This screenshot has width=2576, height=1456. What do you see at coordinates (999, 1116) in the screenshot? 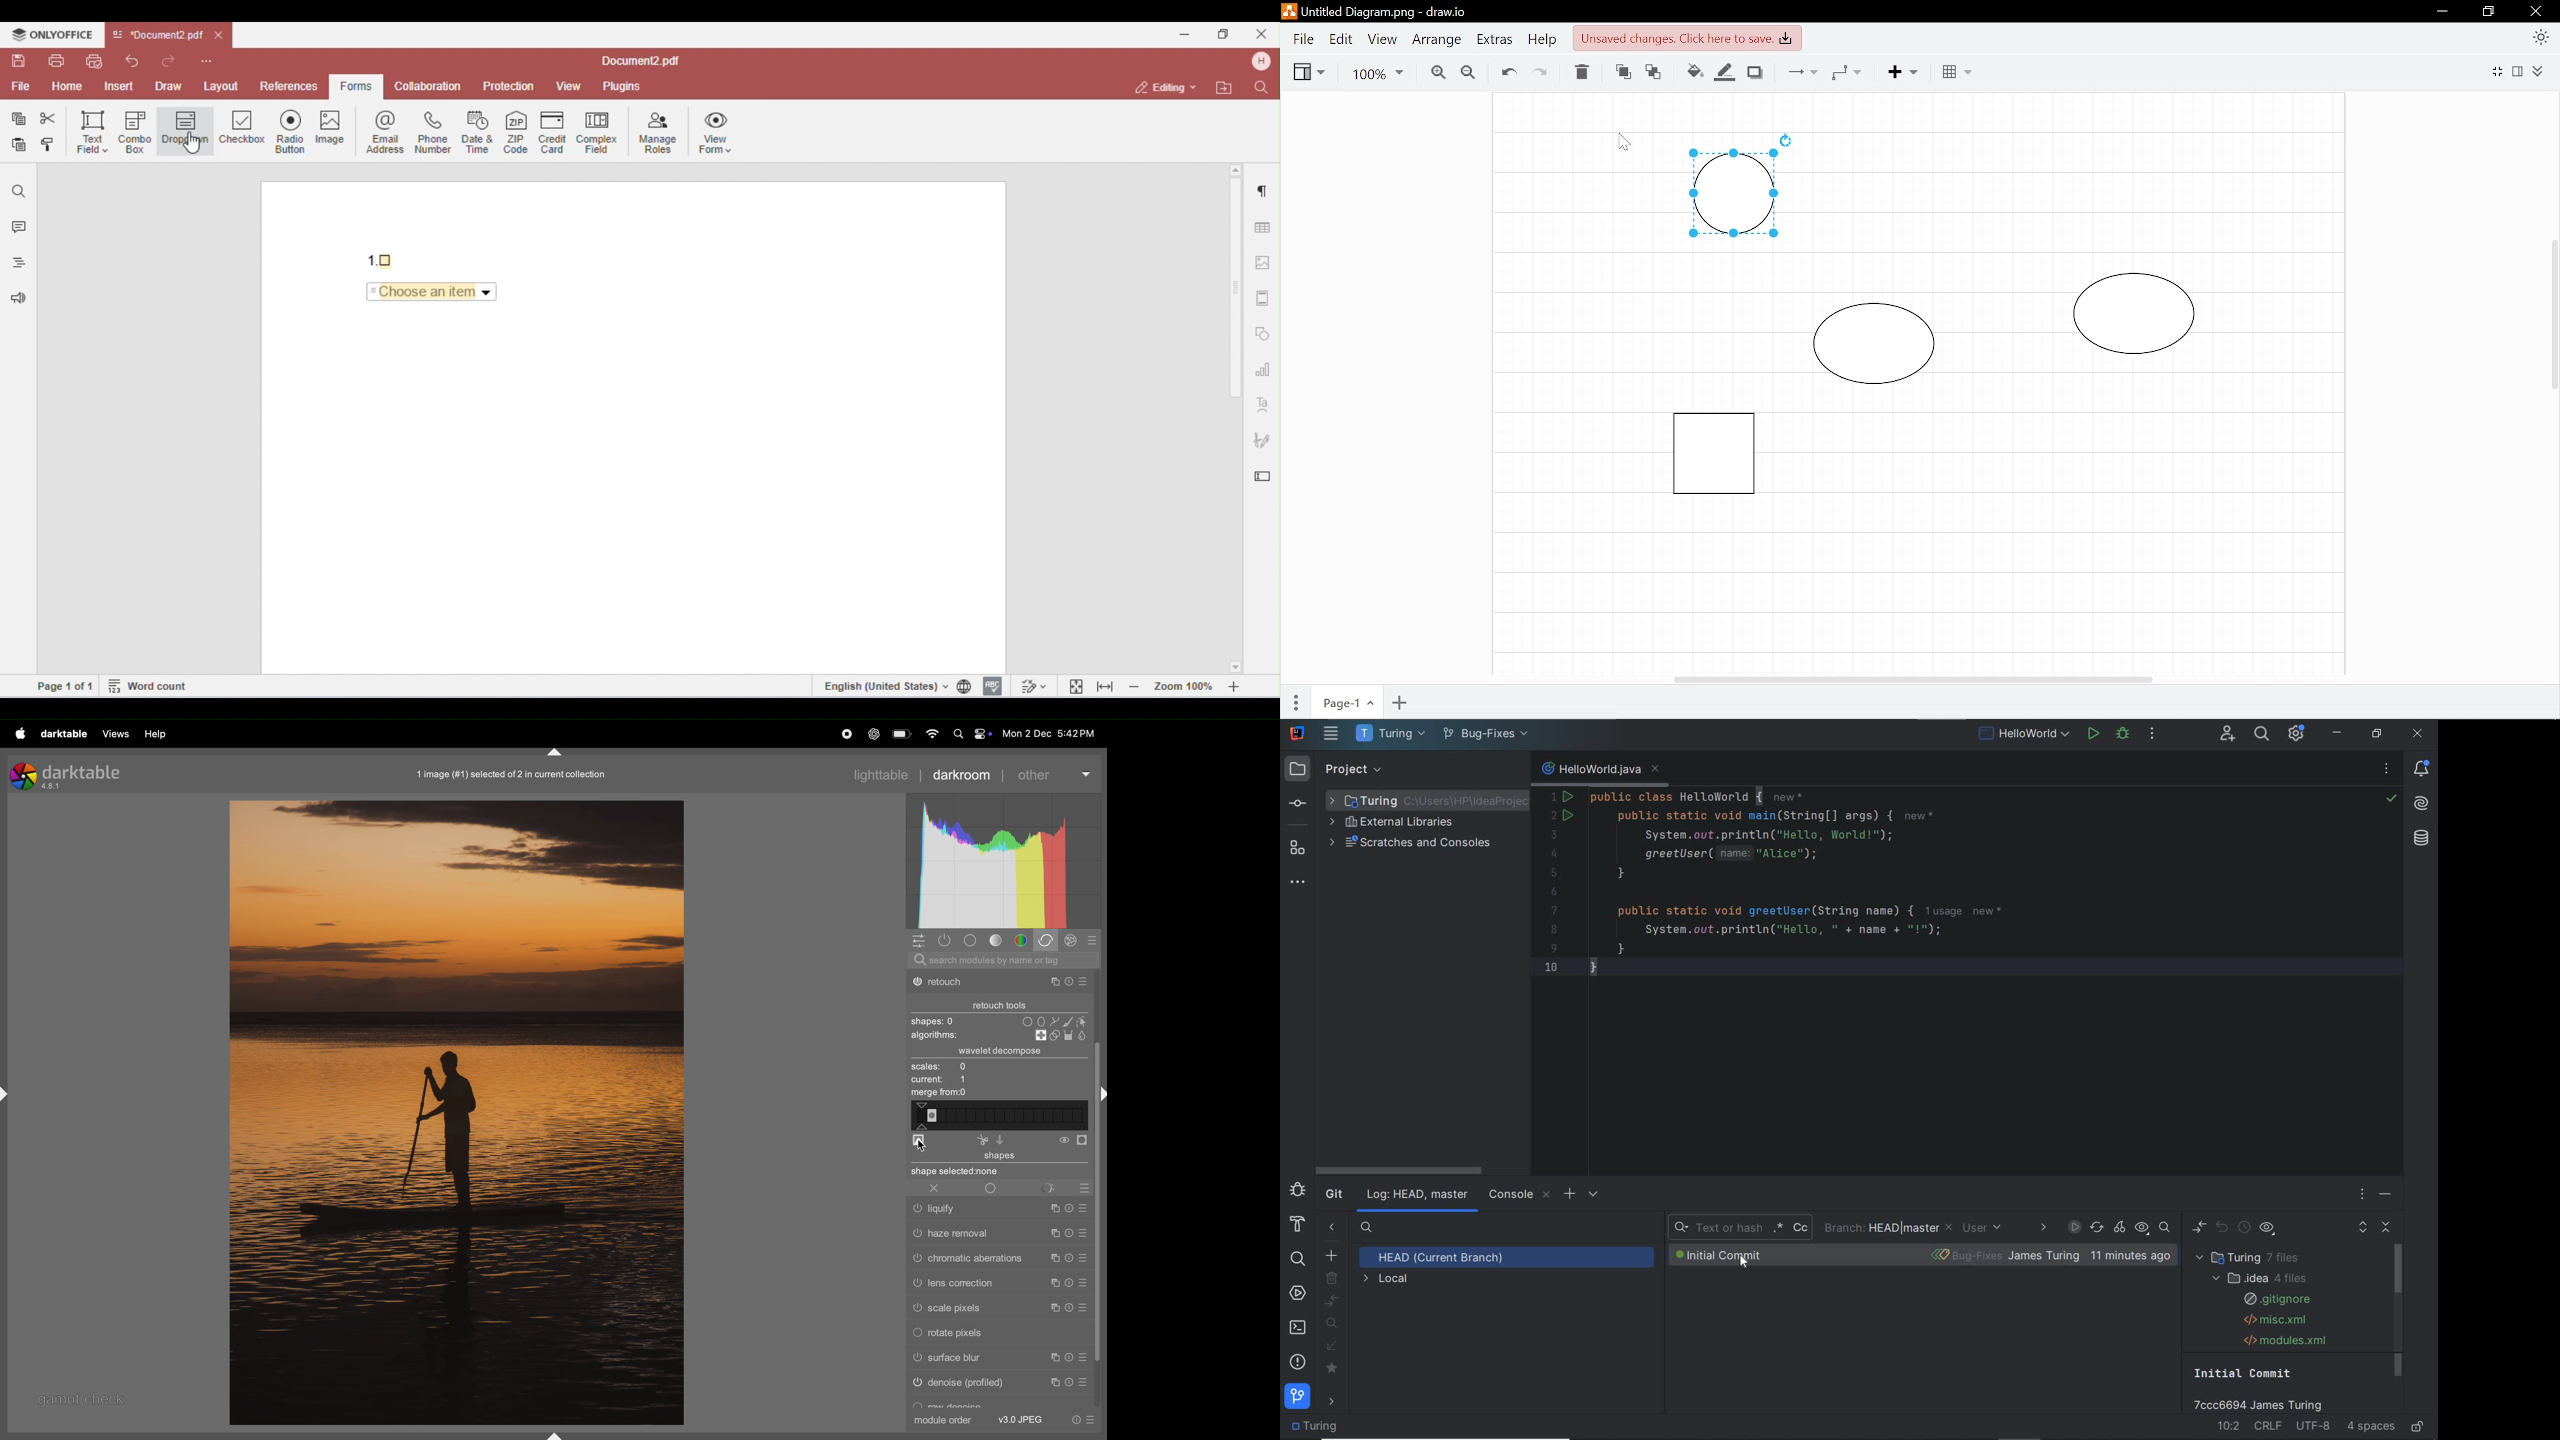
I see `scale` at bounding box center [999, 1116].